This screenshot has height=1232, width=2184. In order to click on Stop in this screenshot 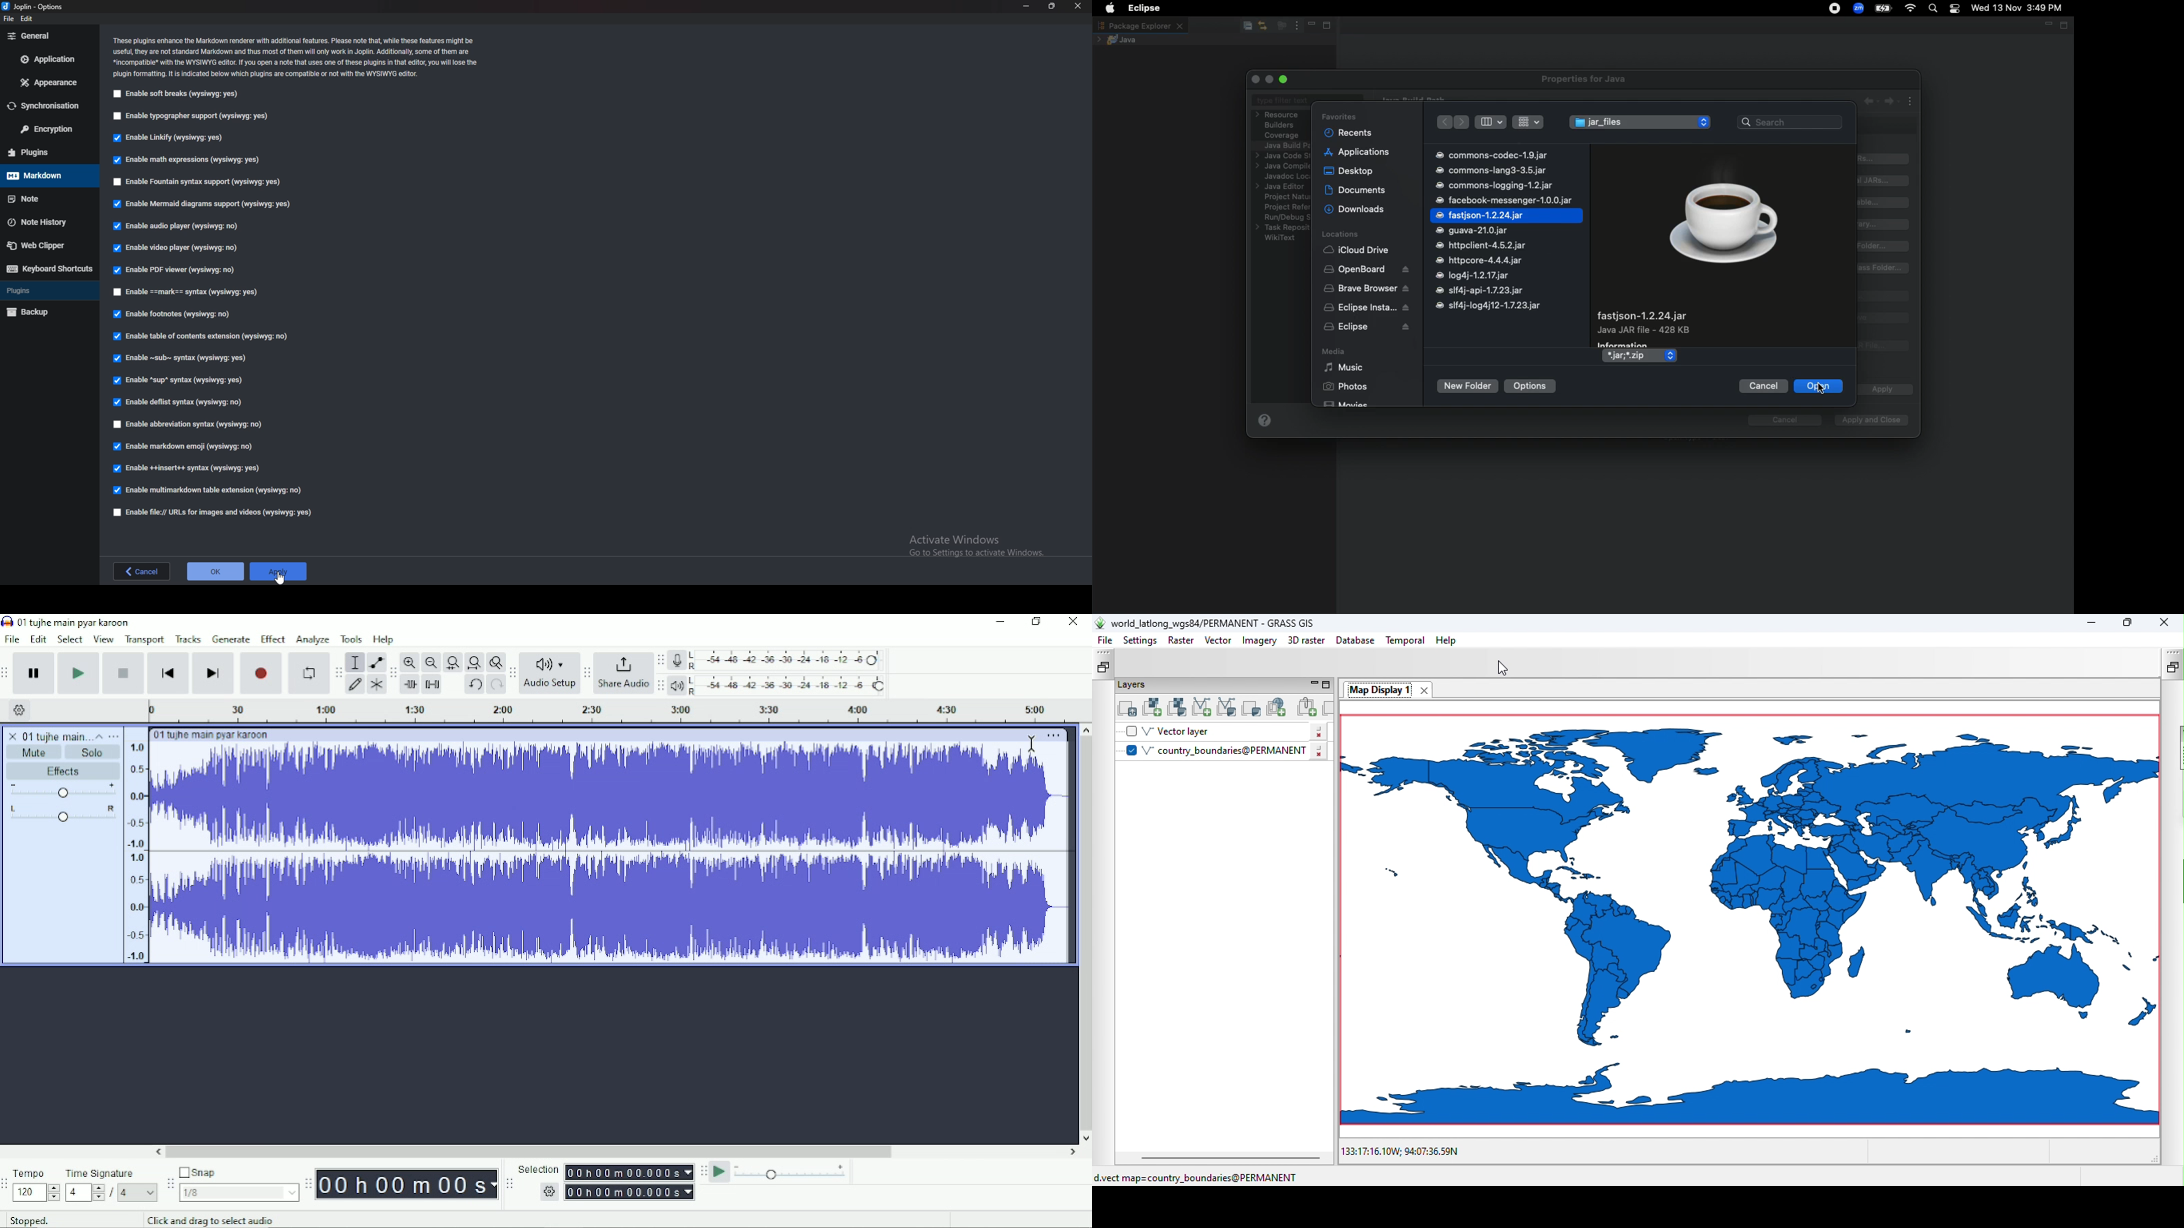, I will do `click(122, 673)`.